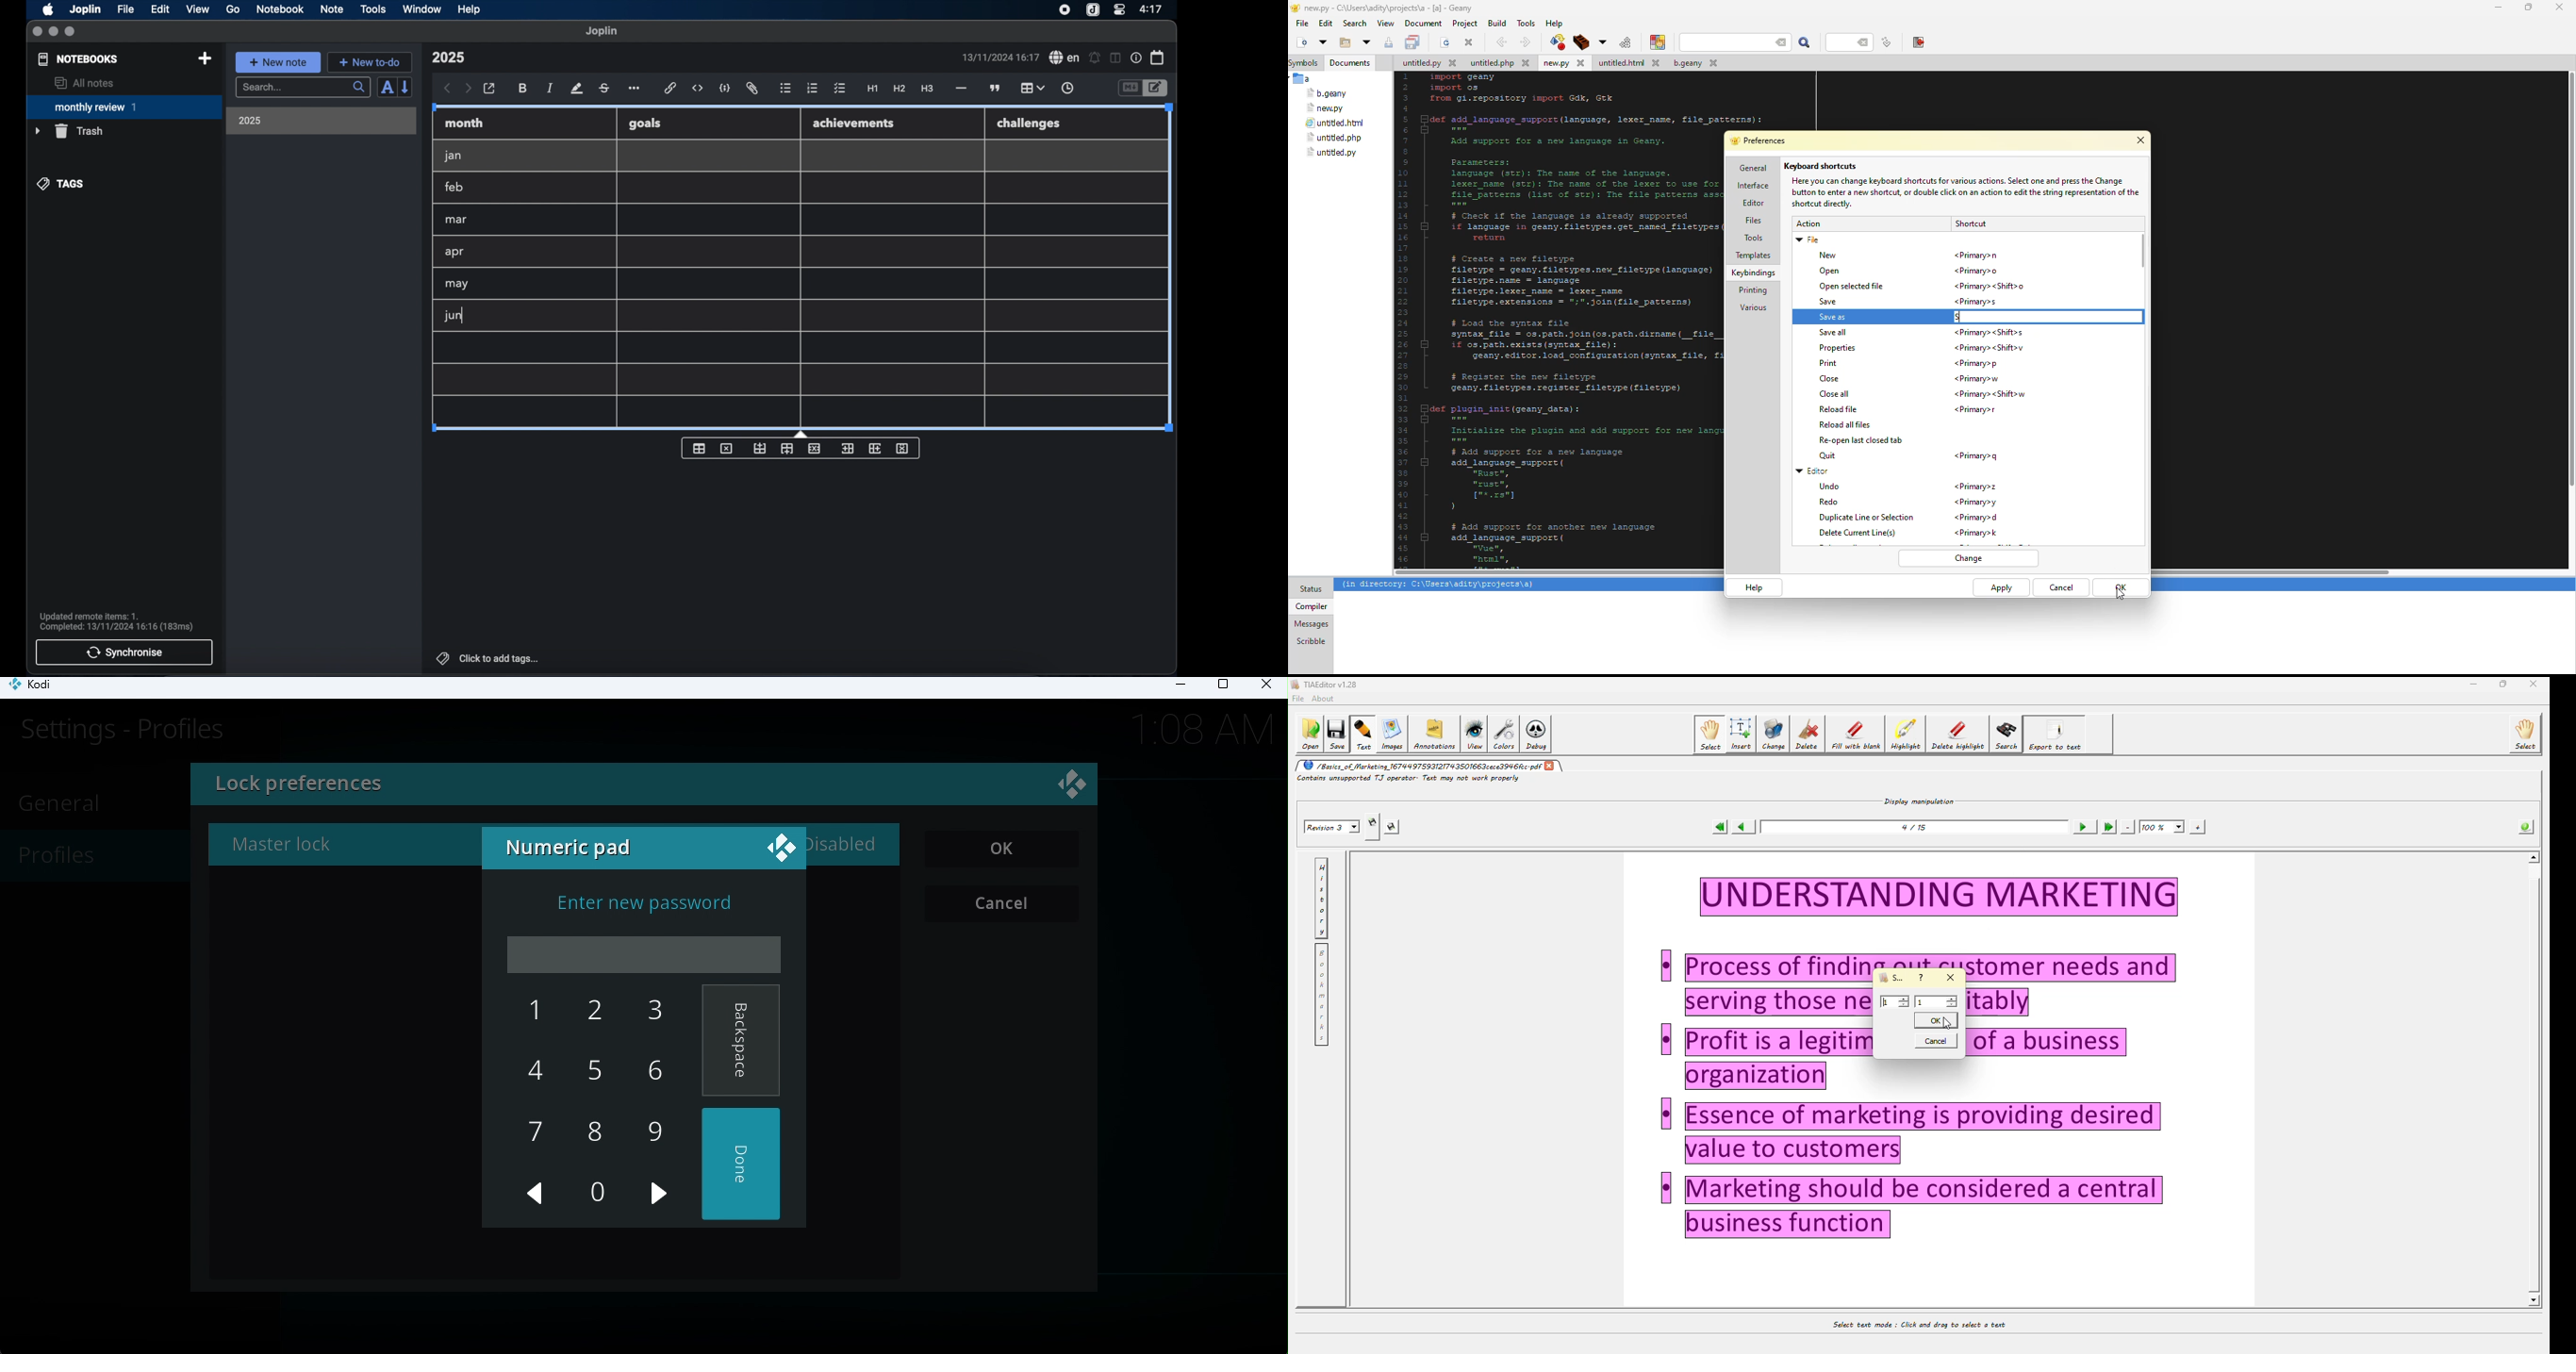  I want to click on monthly review, so click(124, 106).